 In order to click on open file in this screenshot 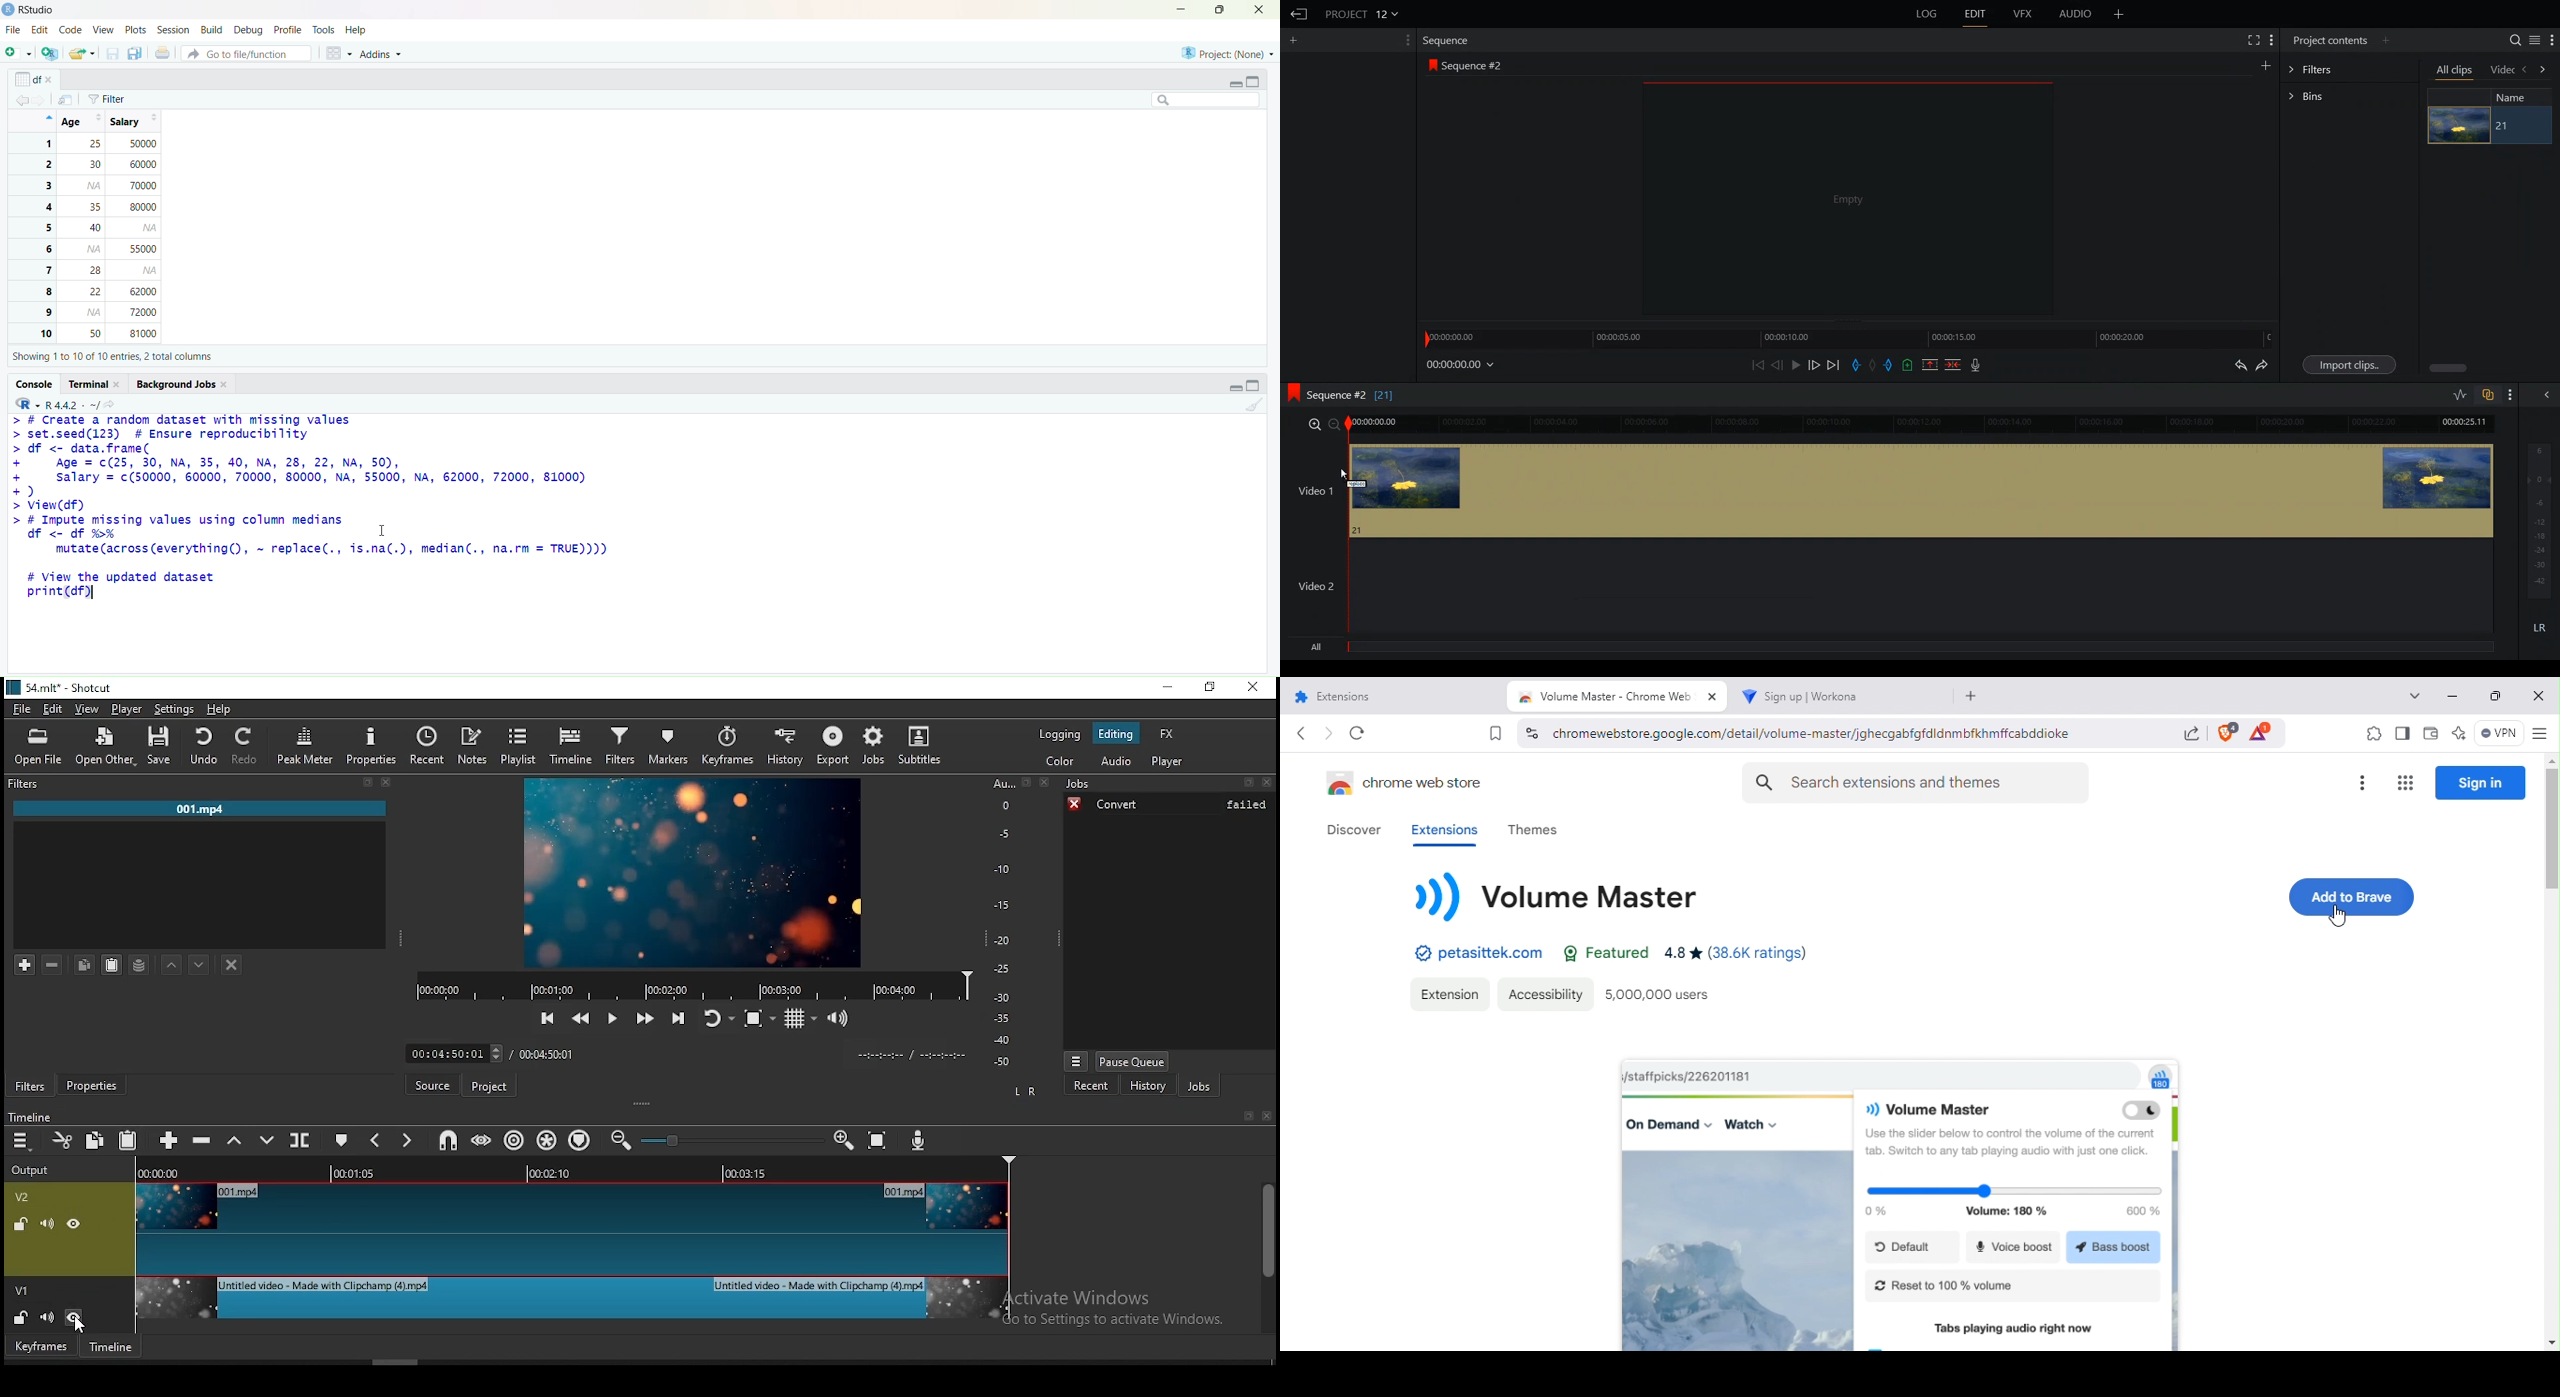, I will do `click(39, 747)`.